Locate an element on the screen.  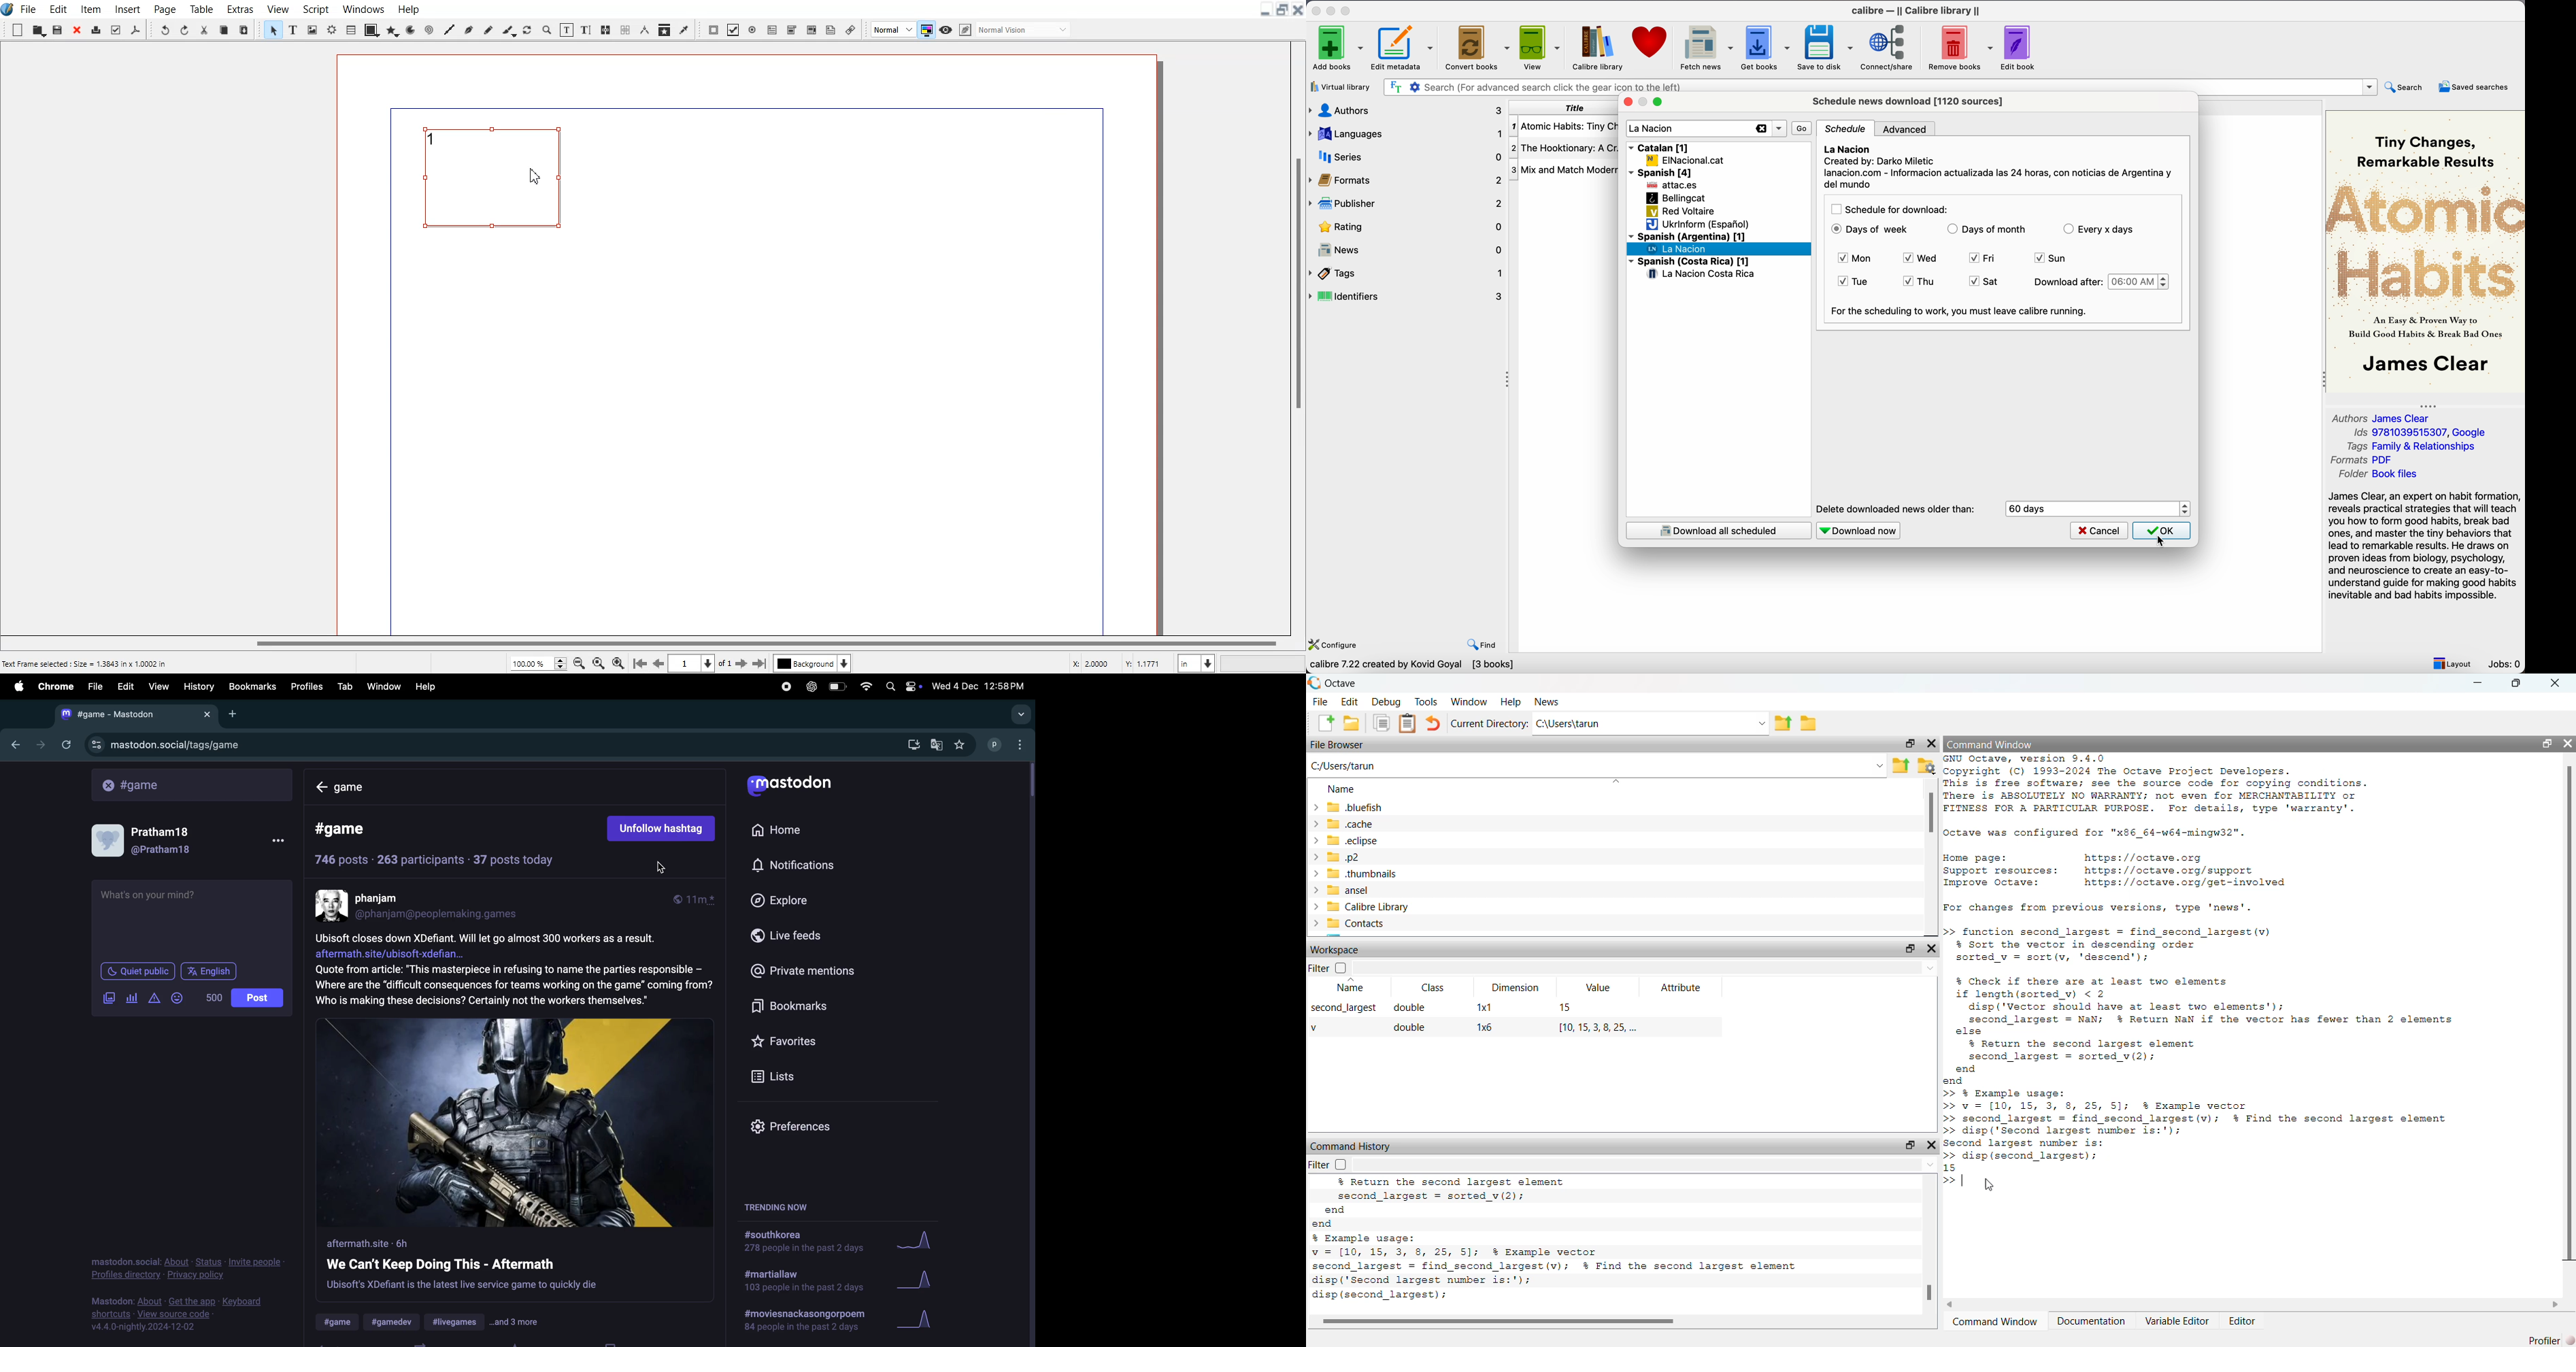
La Nacion is located at coordinates (1653, 130).